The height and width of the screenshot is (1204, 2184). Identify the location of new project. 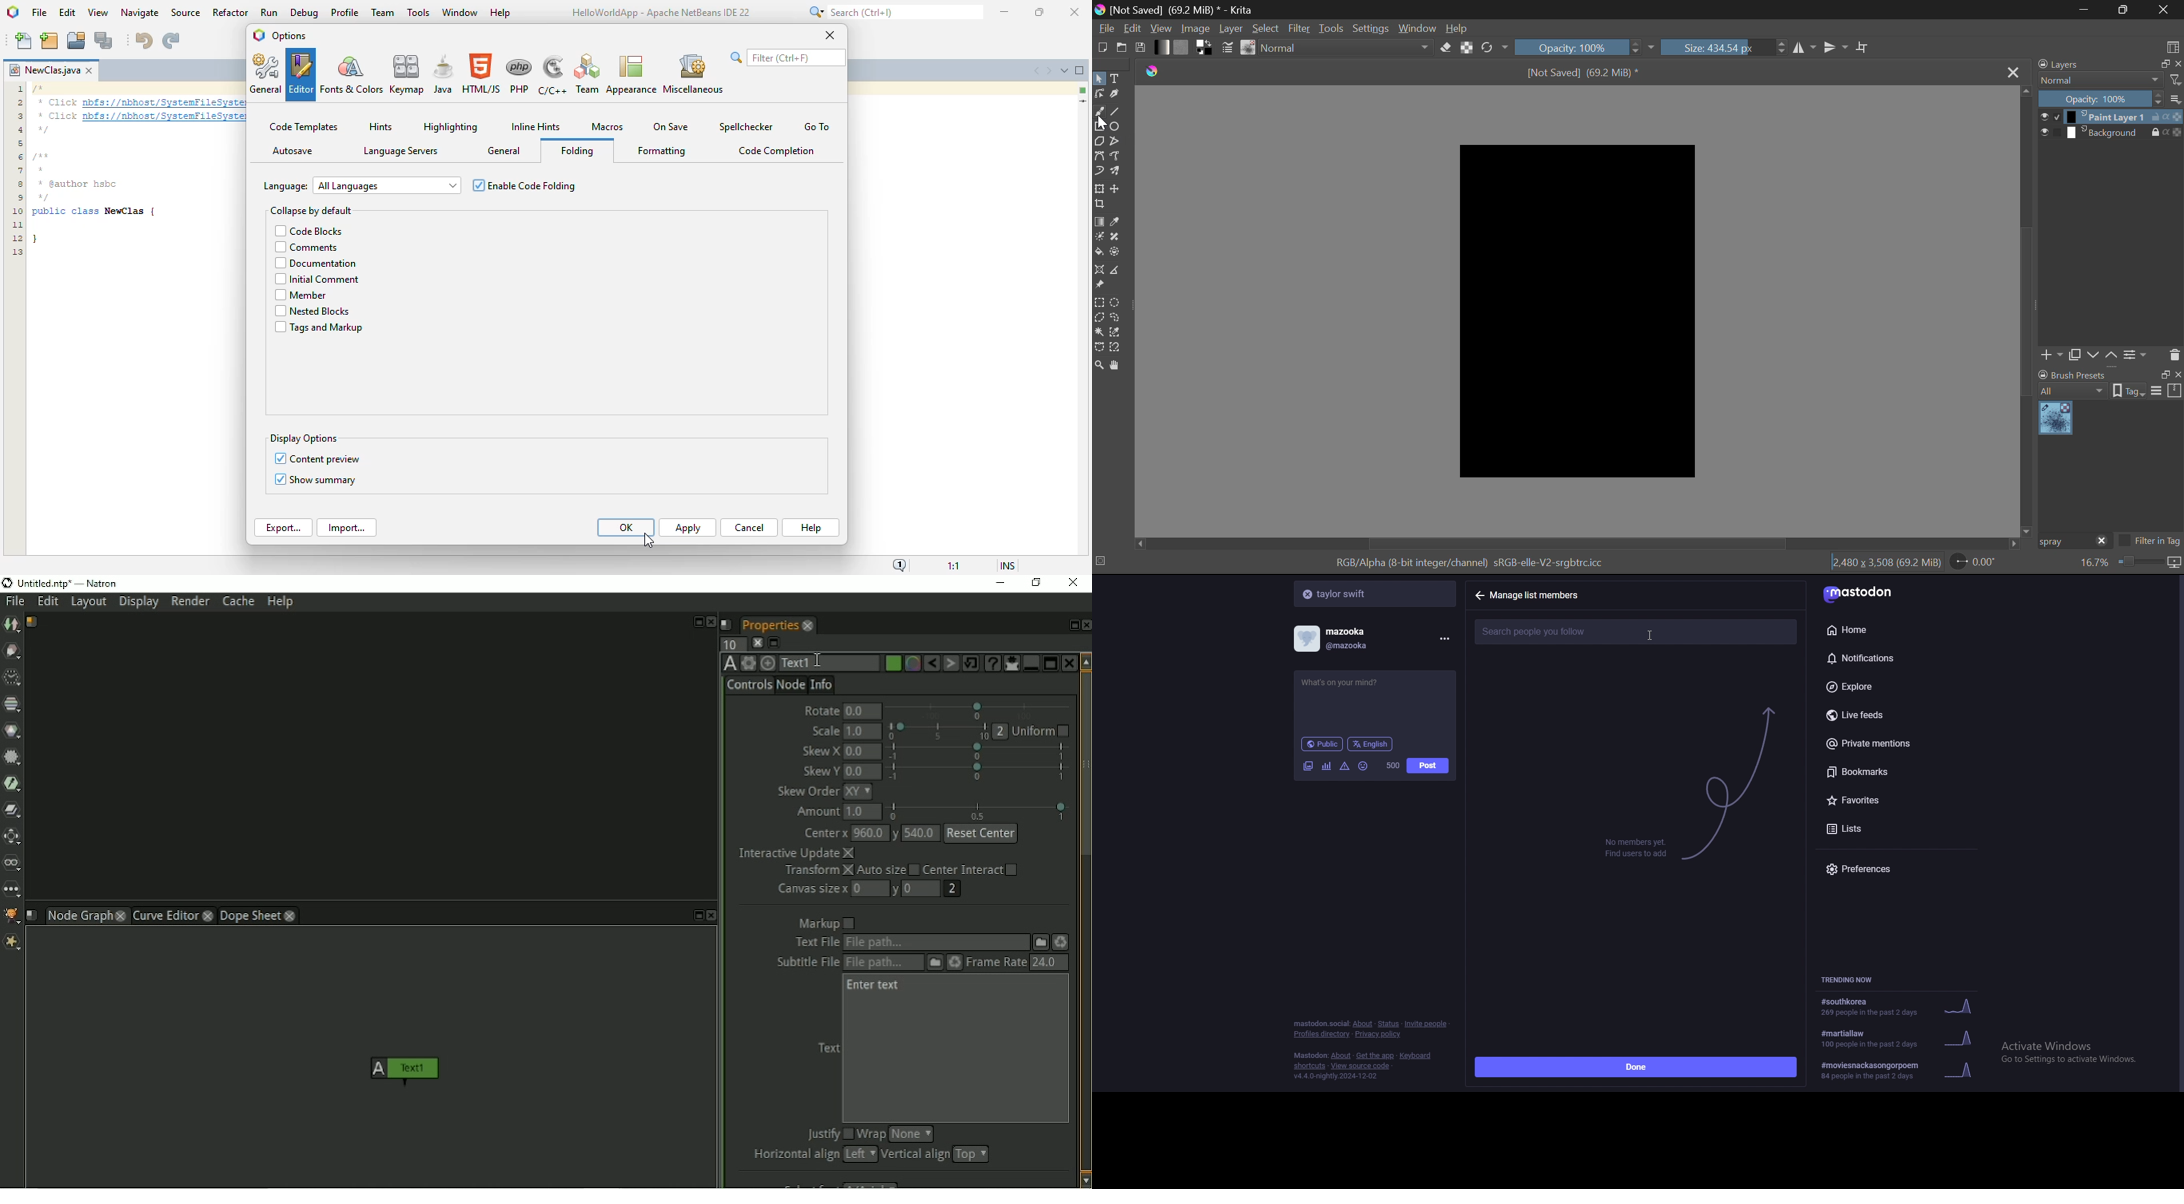
(50, 40).